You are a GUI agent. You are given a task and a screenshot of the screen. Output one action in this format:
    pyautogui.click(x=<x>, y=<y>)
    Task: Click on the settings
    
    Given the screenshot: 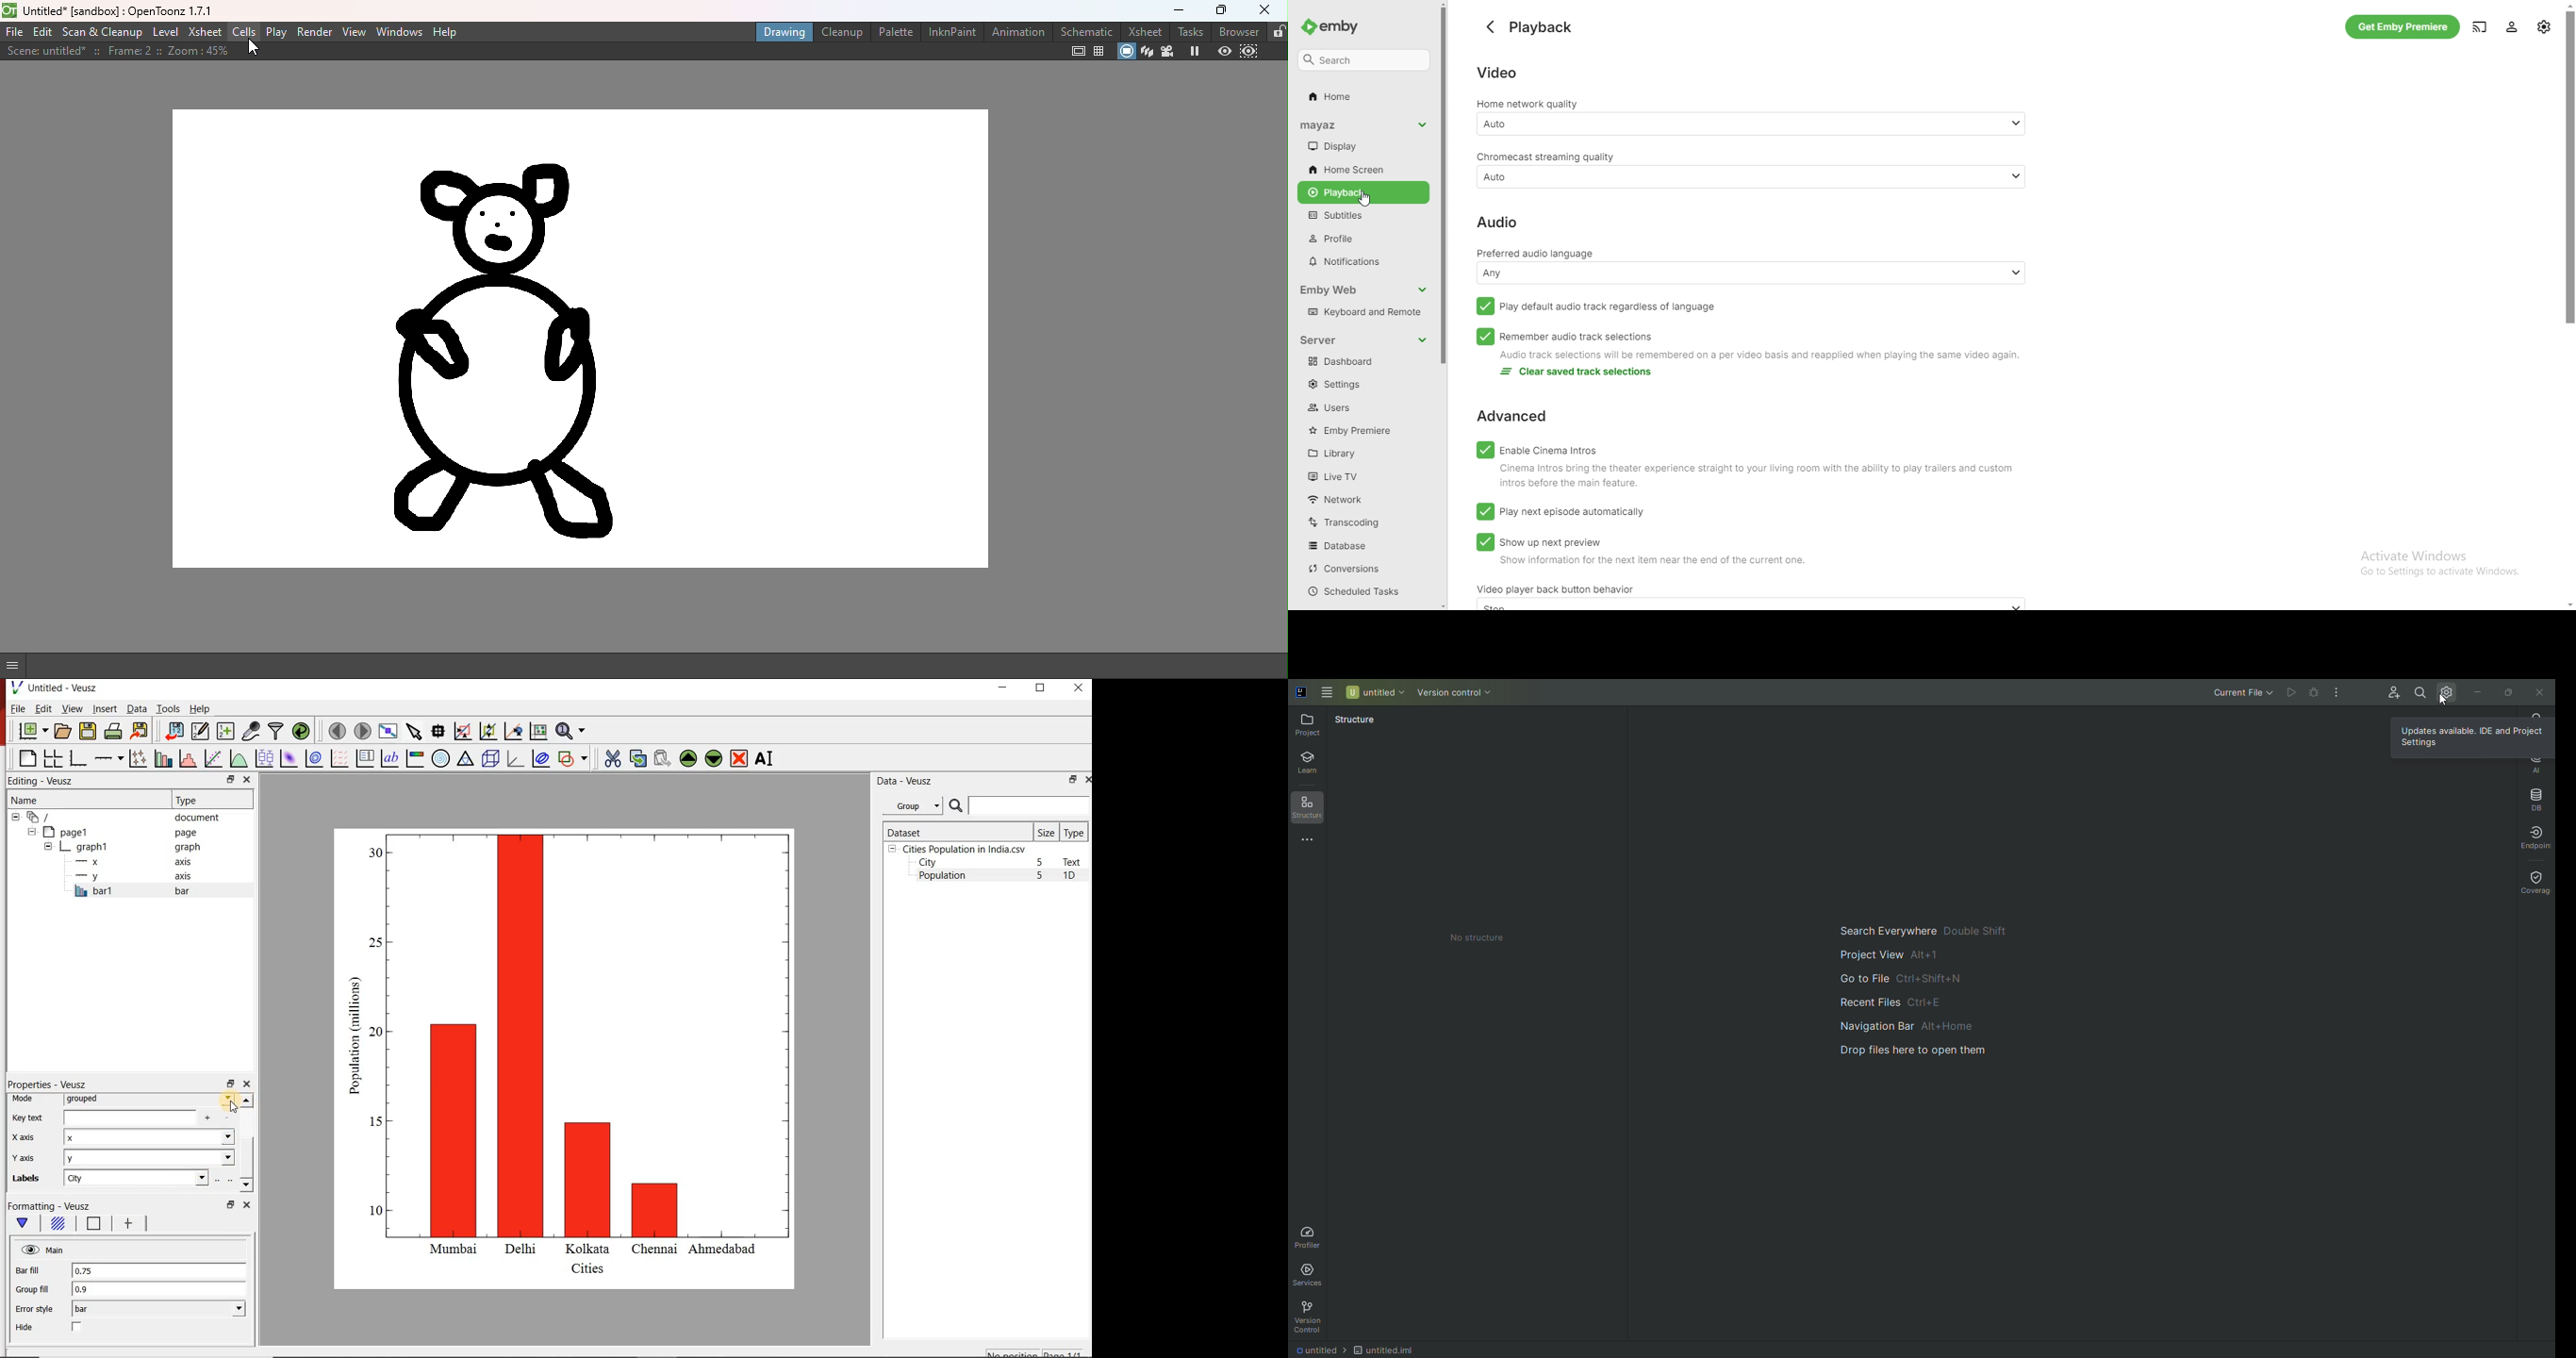 What is the action you would take?
    pyautogui.click(x=1359, y=385)
    